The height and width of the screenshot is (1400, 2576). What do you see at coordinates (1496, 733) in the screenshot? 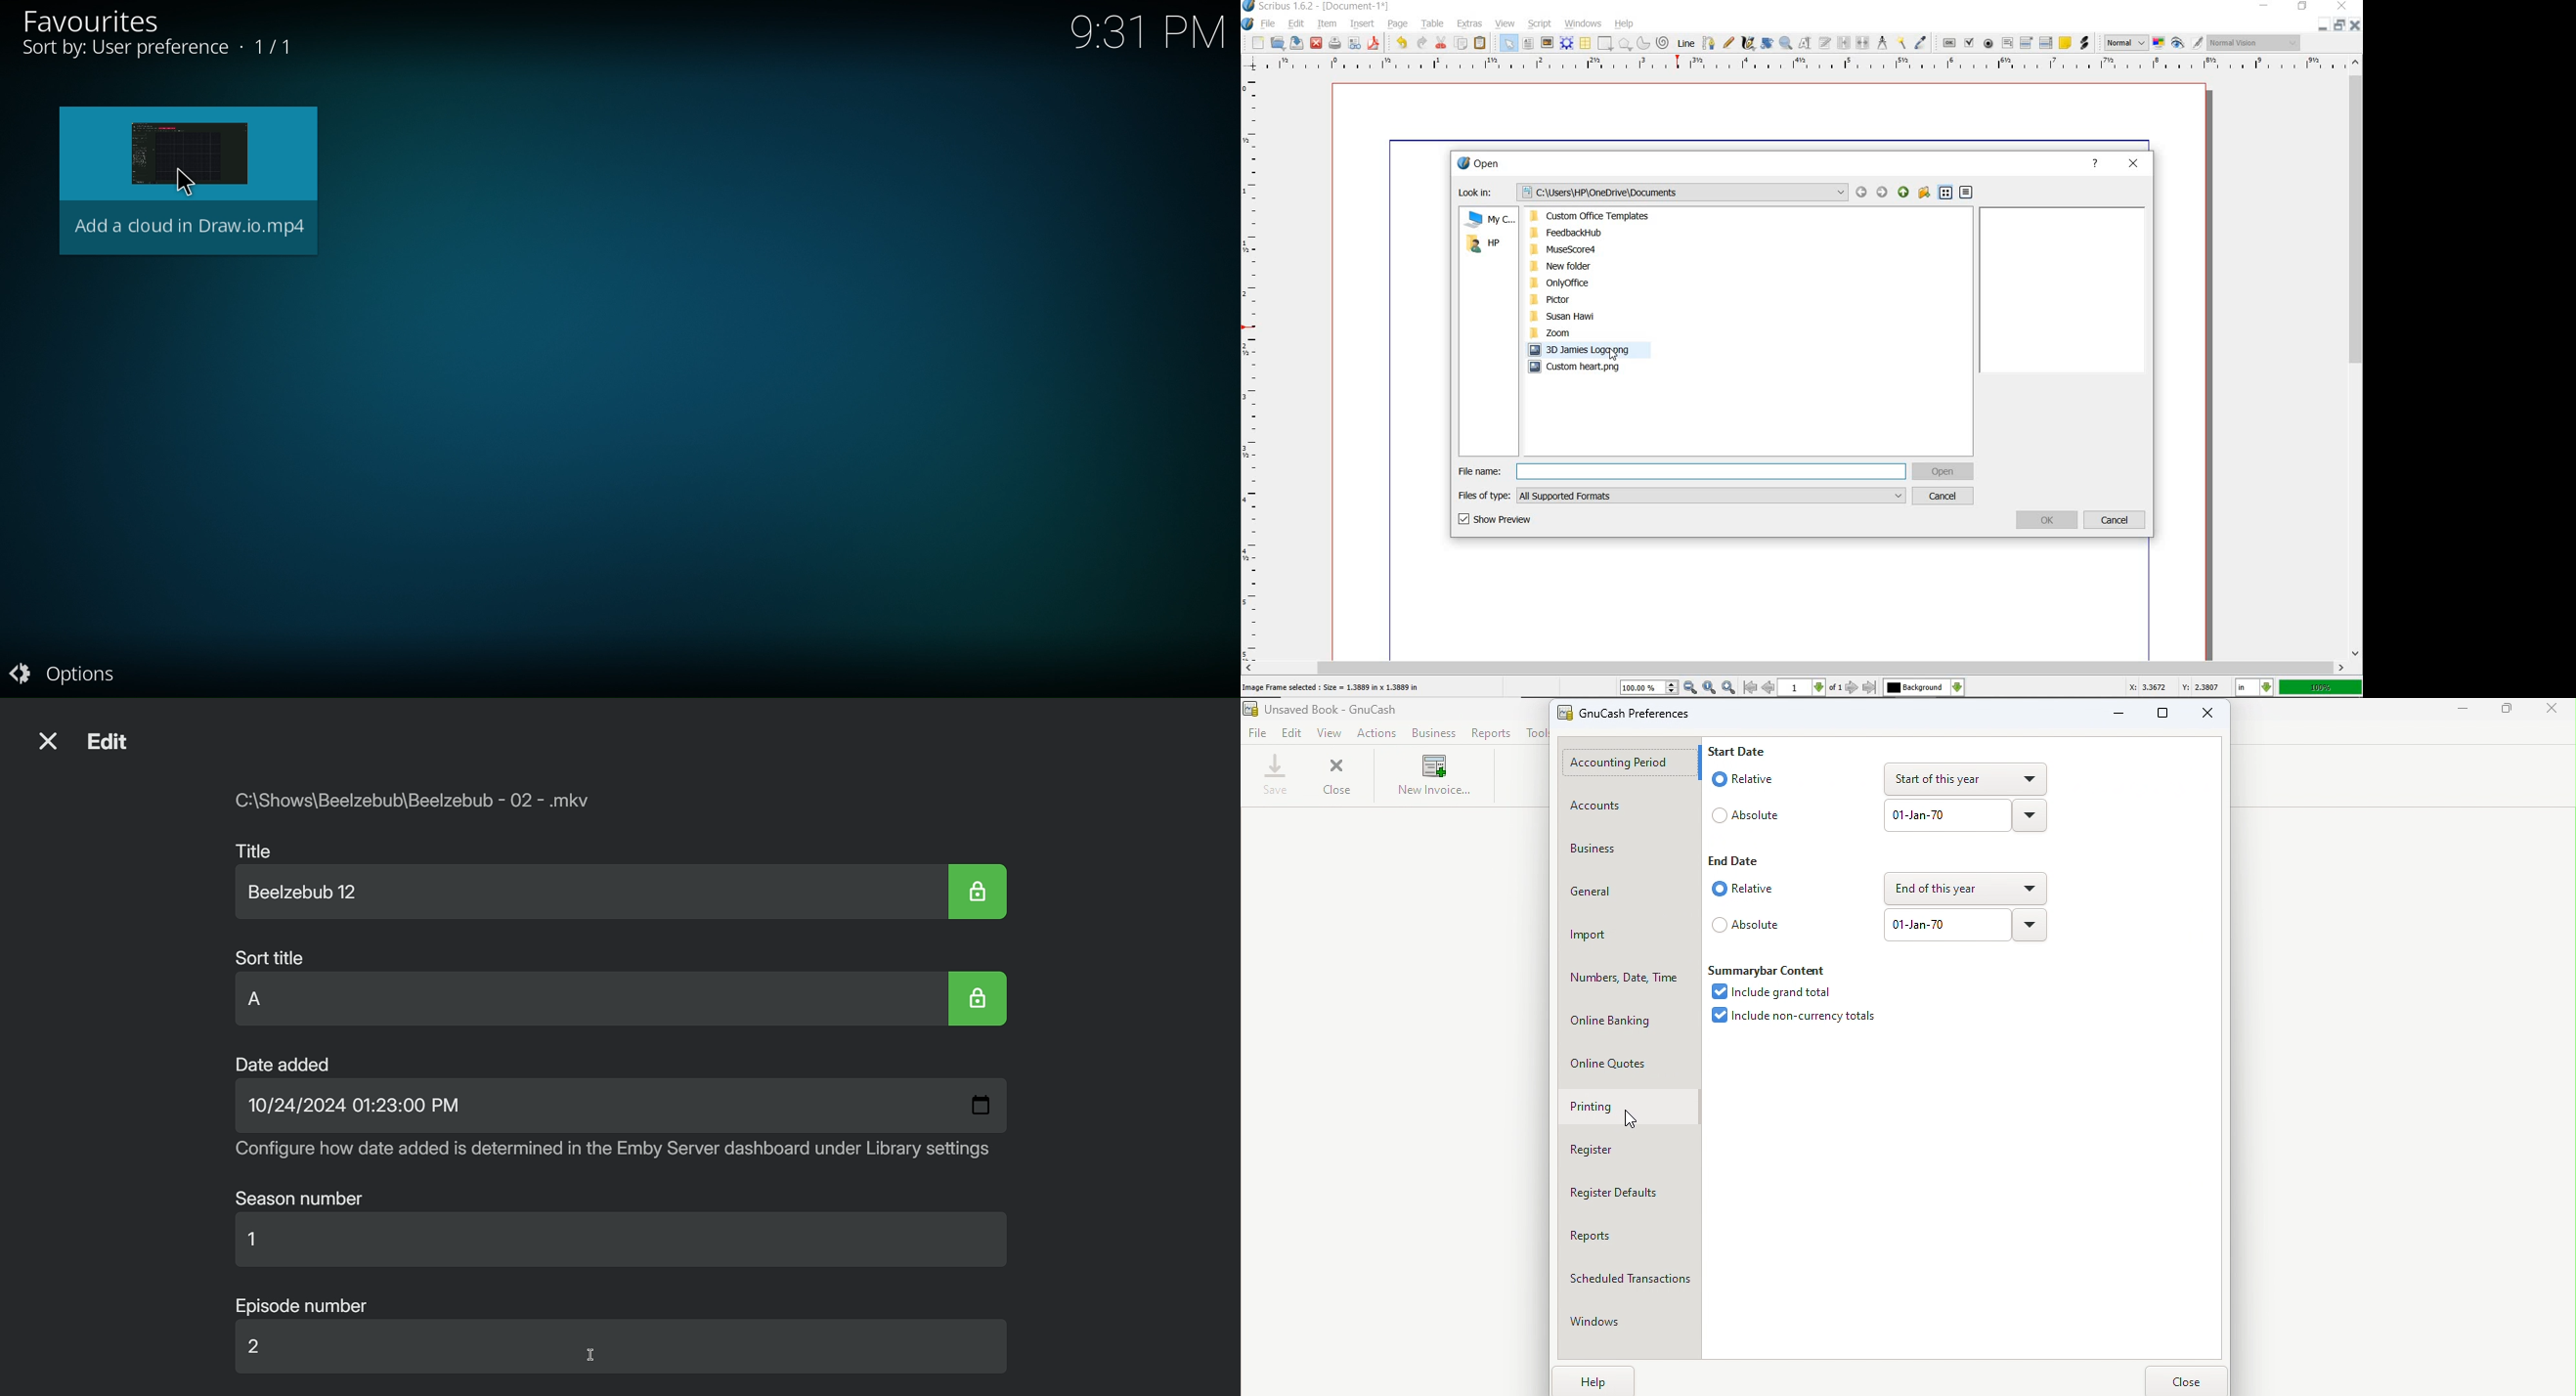
I see `Reports` at bounding box center [1496, 733].